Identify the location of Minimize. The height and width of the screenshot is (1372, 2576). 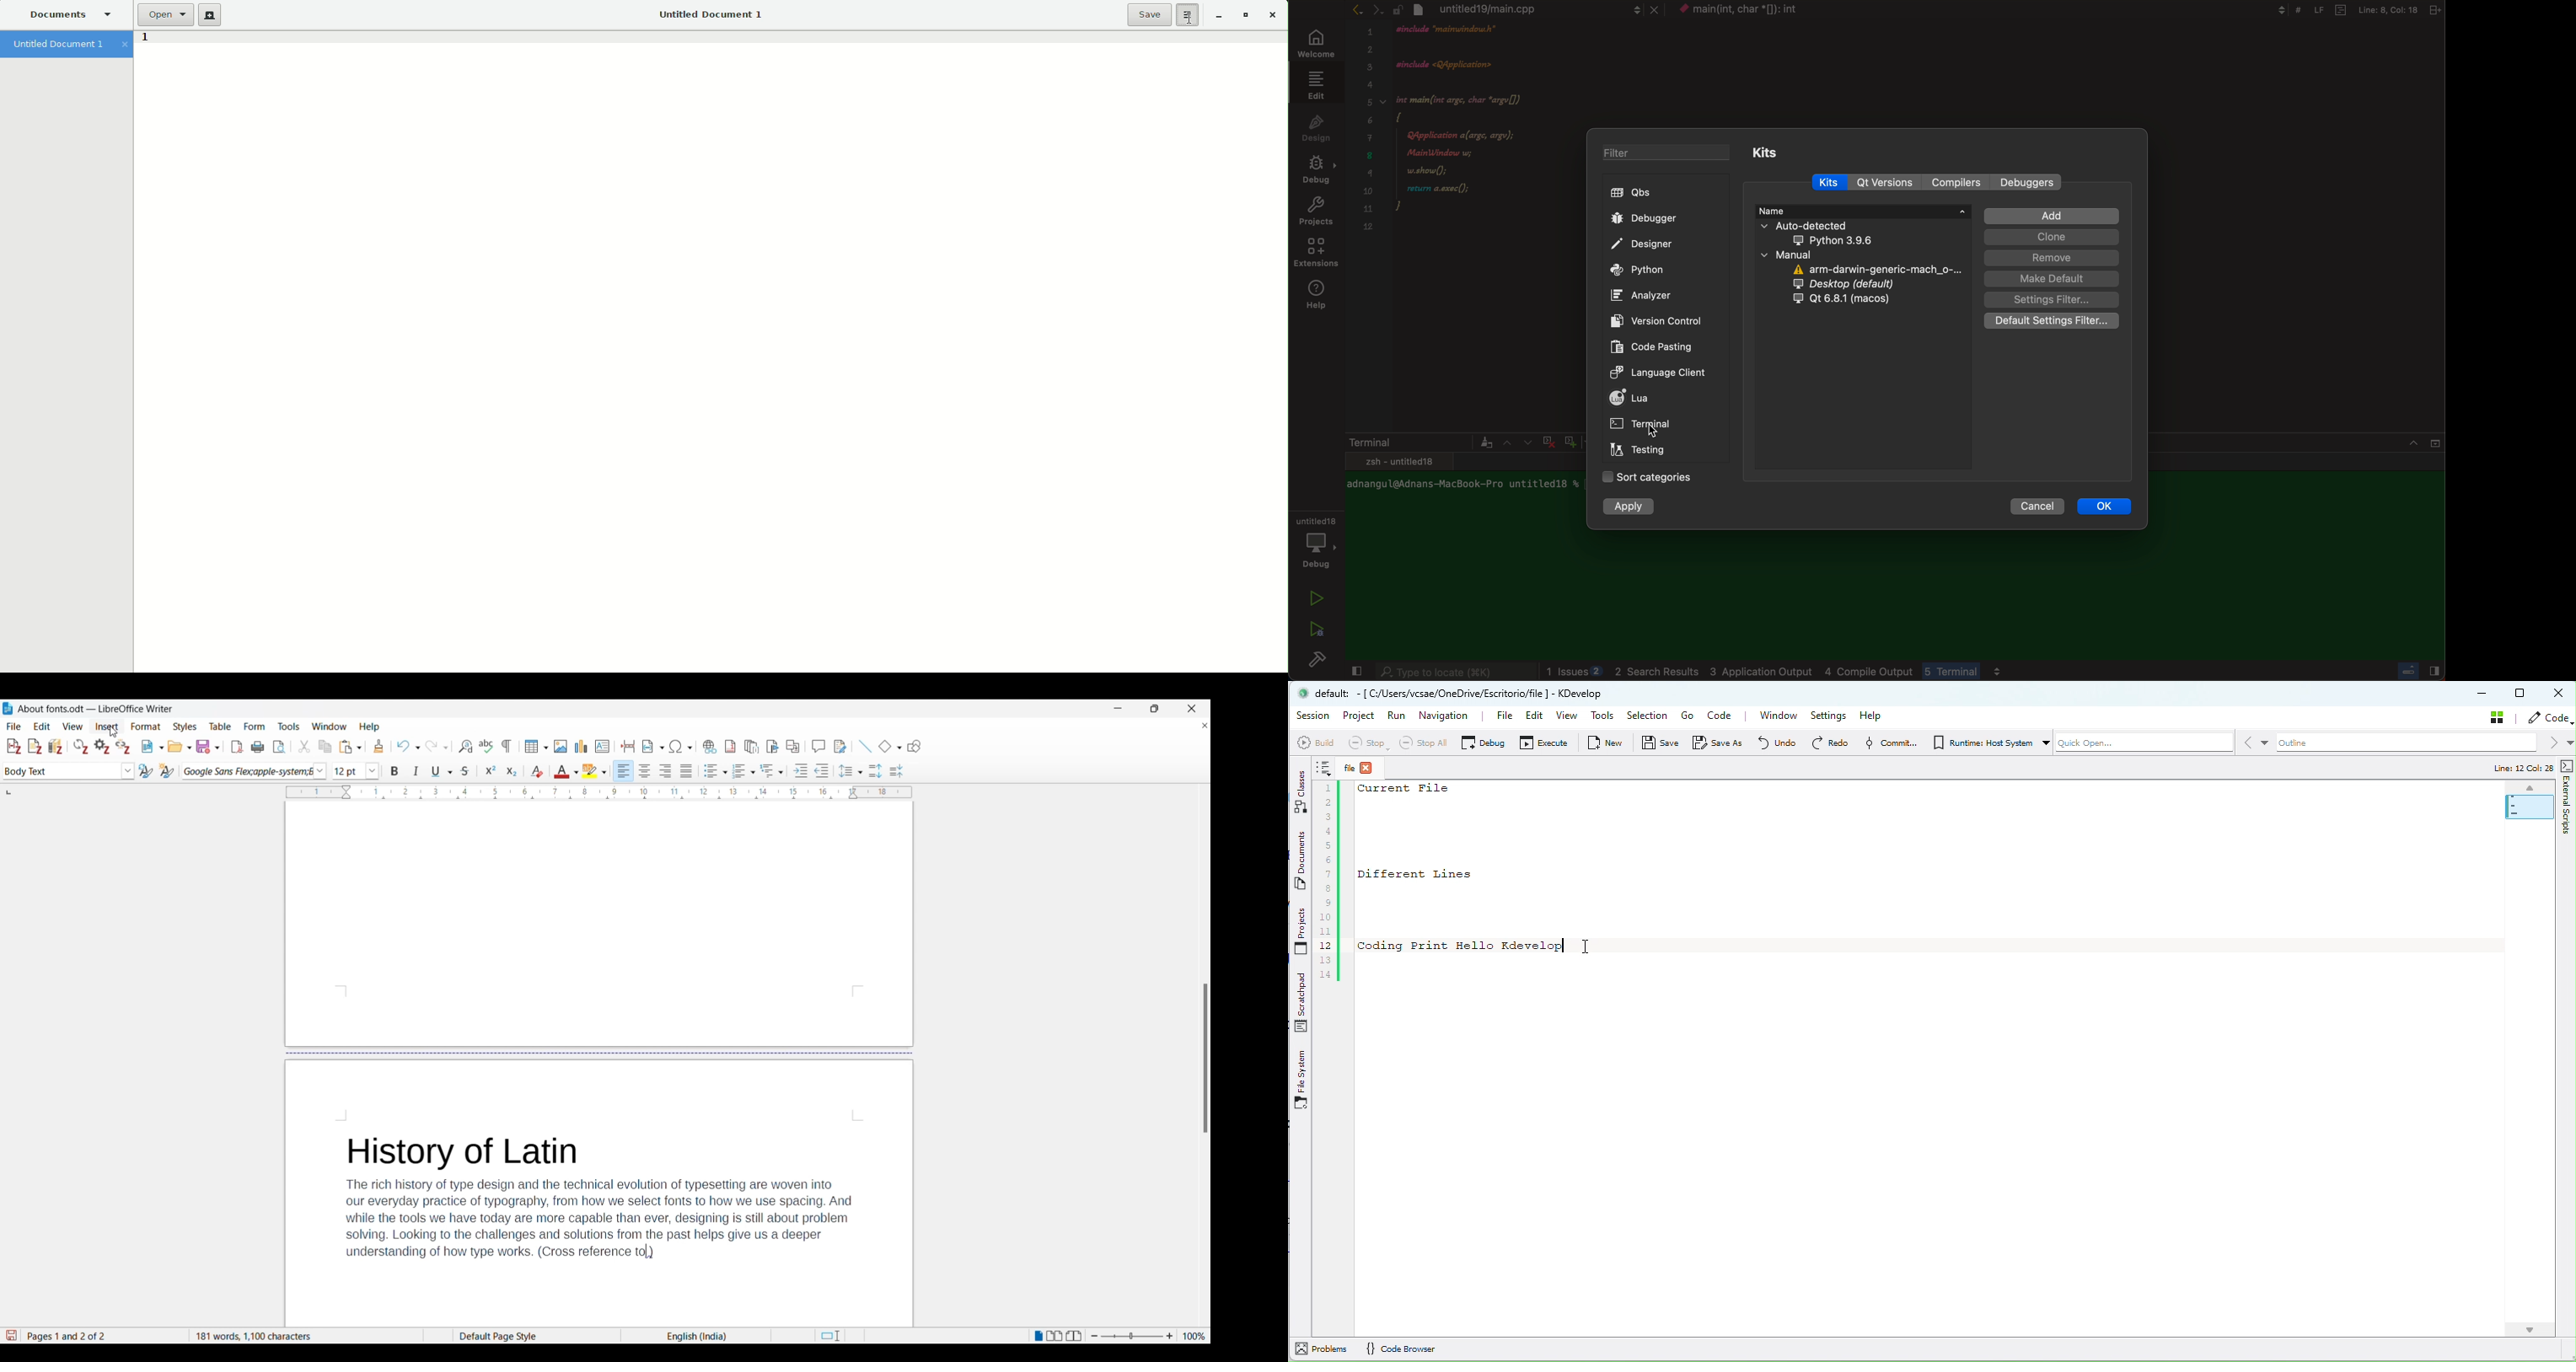
(1118, 708).